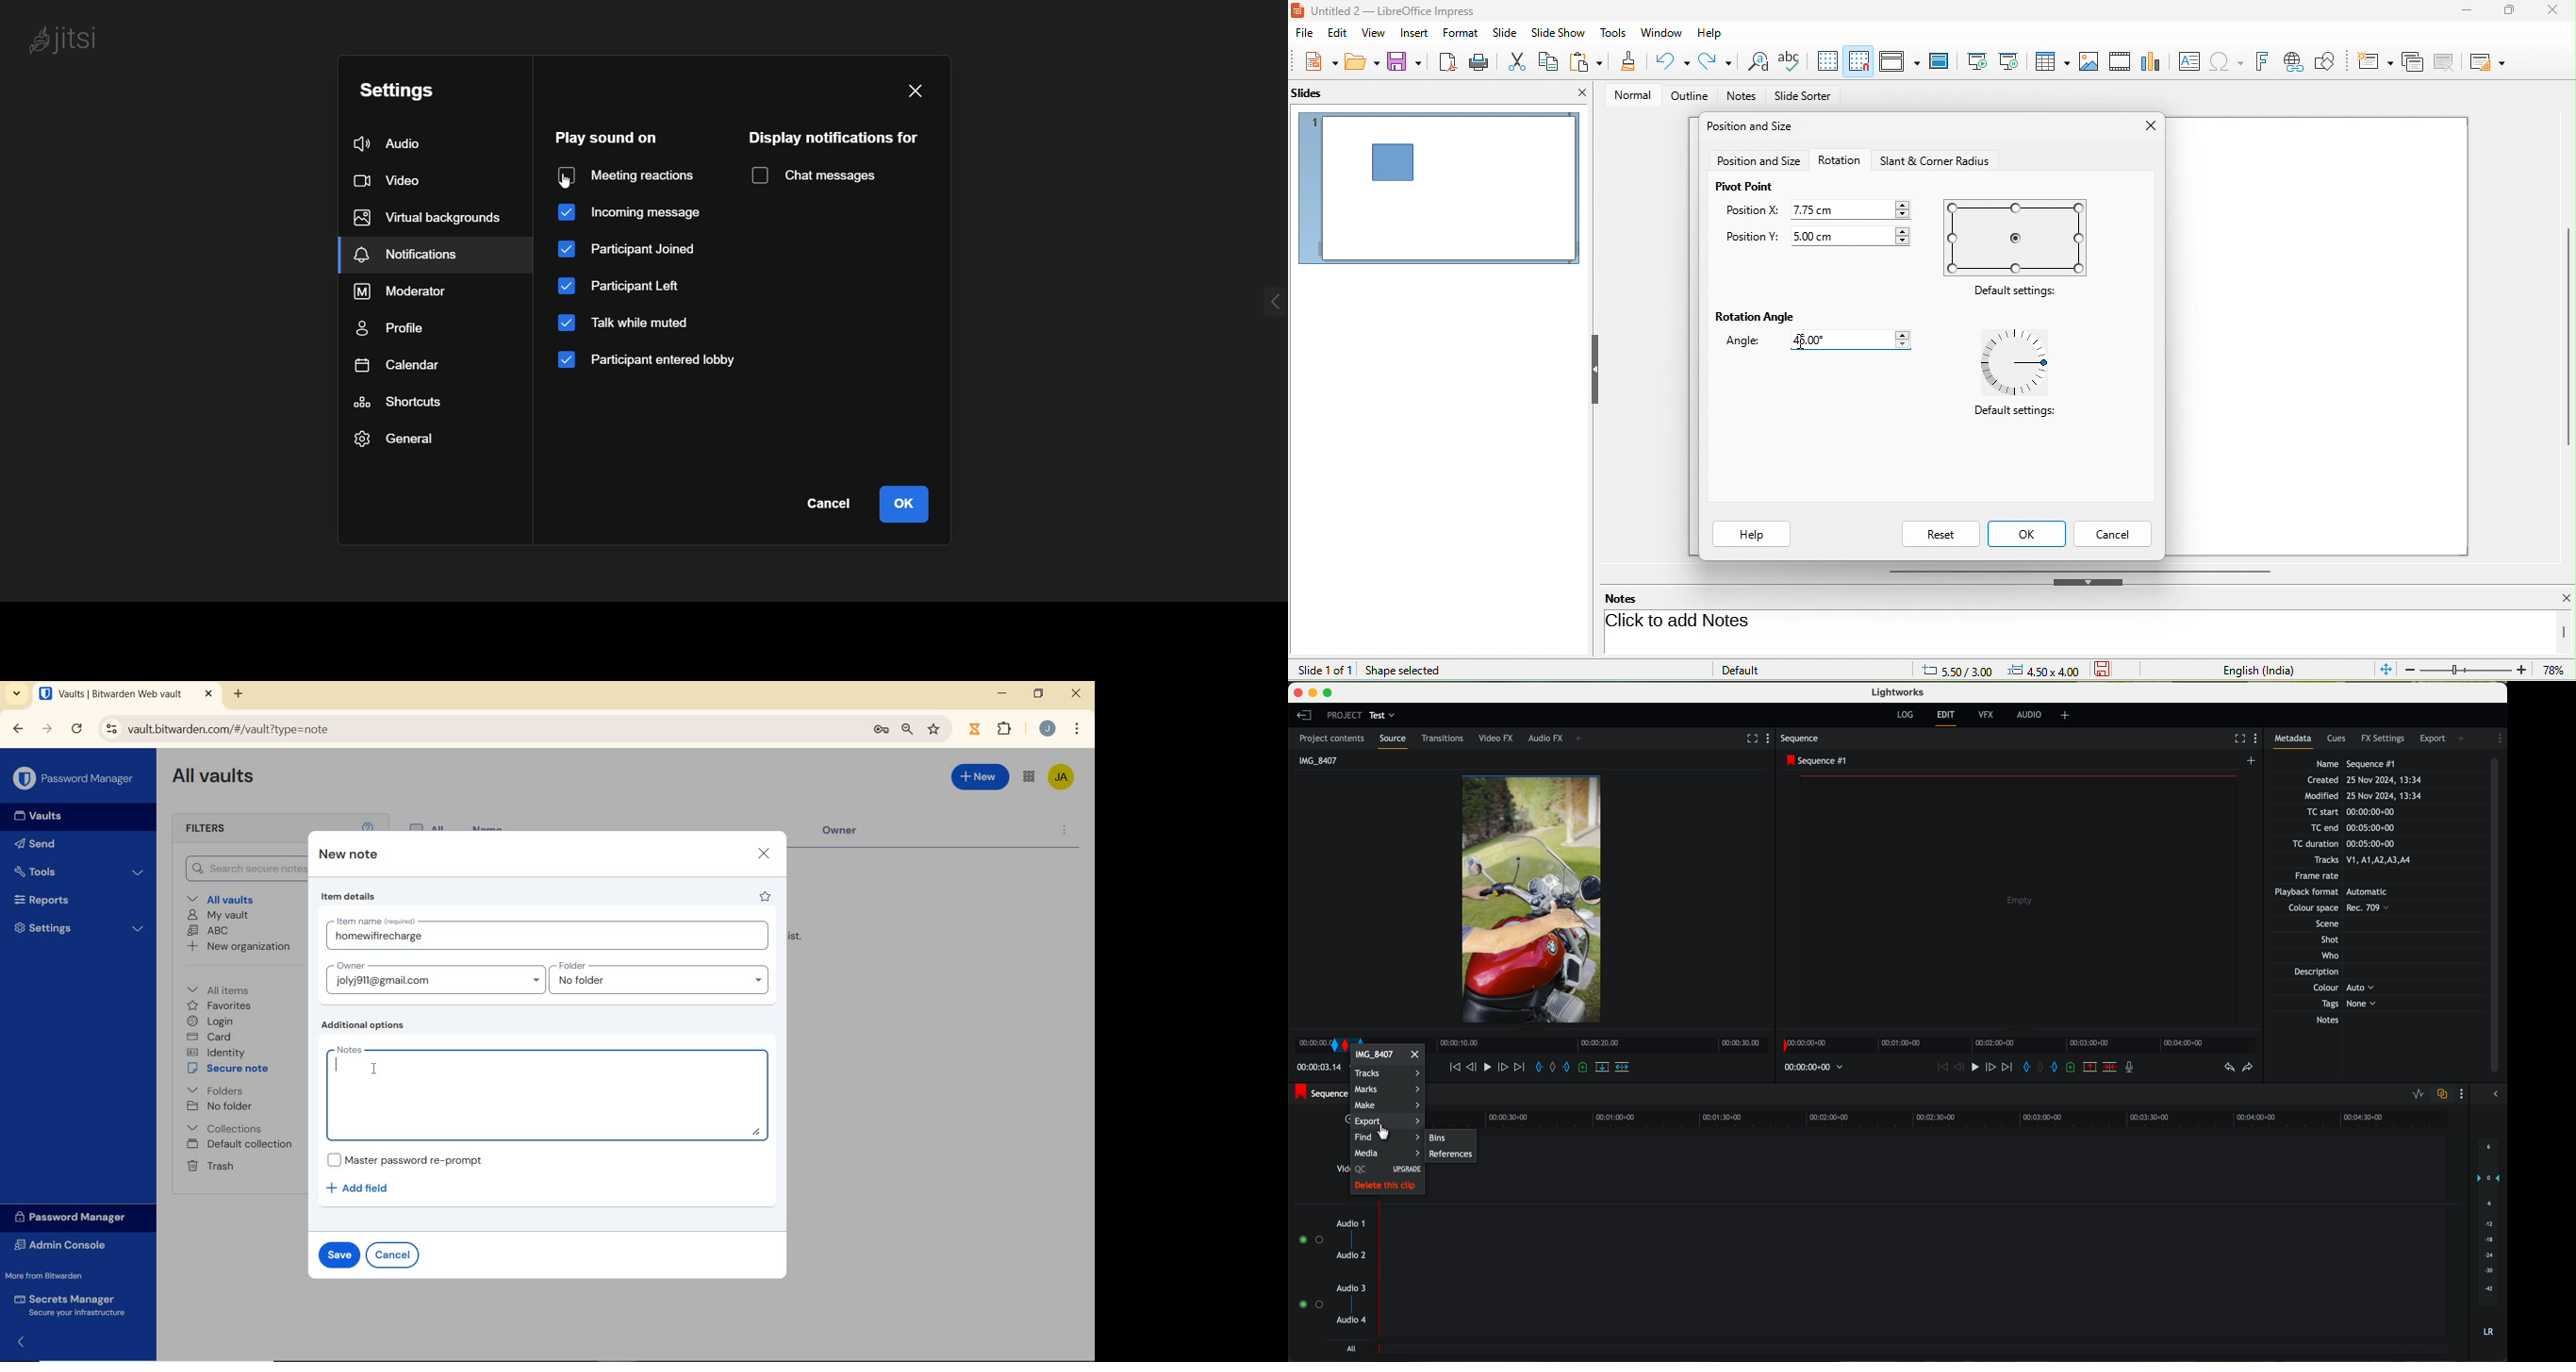 This screenshot has height=1372, width=2576. I want to click on chat message, so click(816, 174).